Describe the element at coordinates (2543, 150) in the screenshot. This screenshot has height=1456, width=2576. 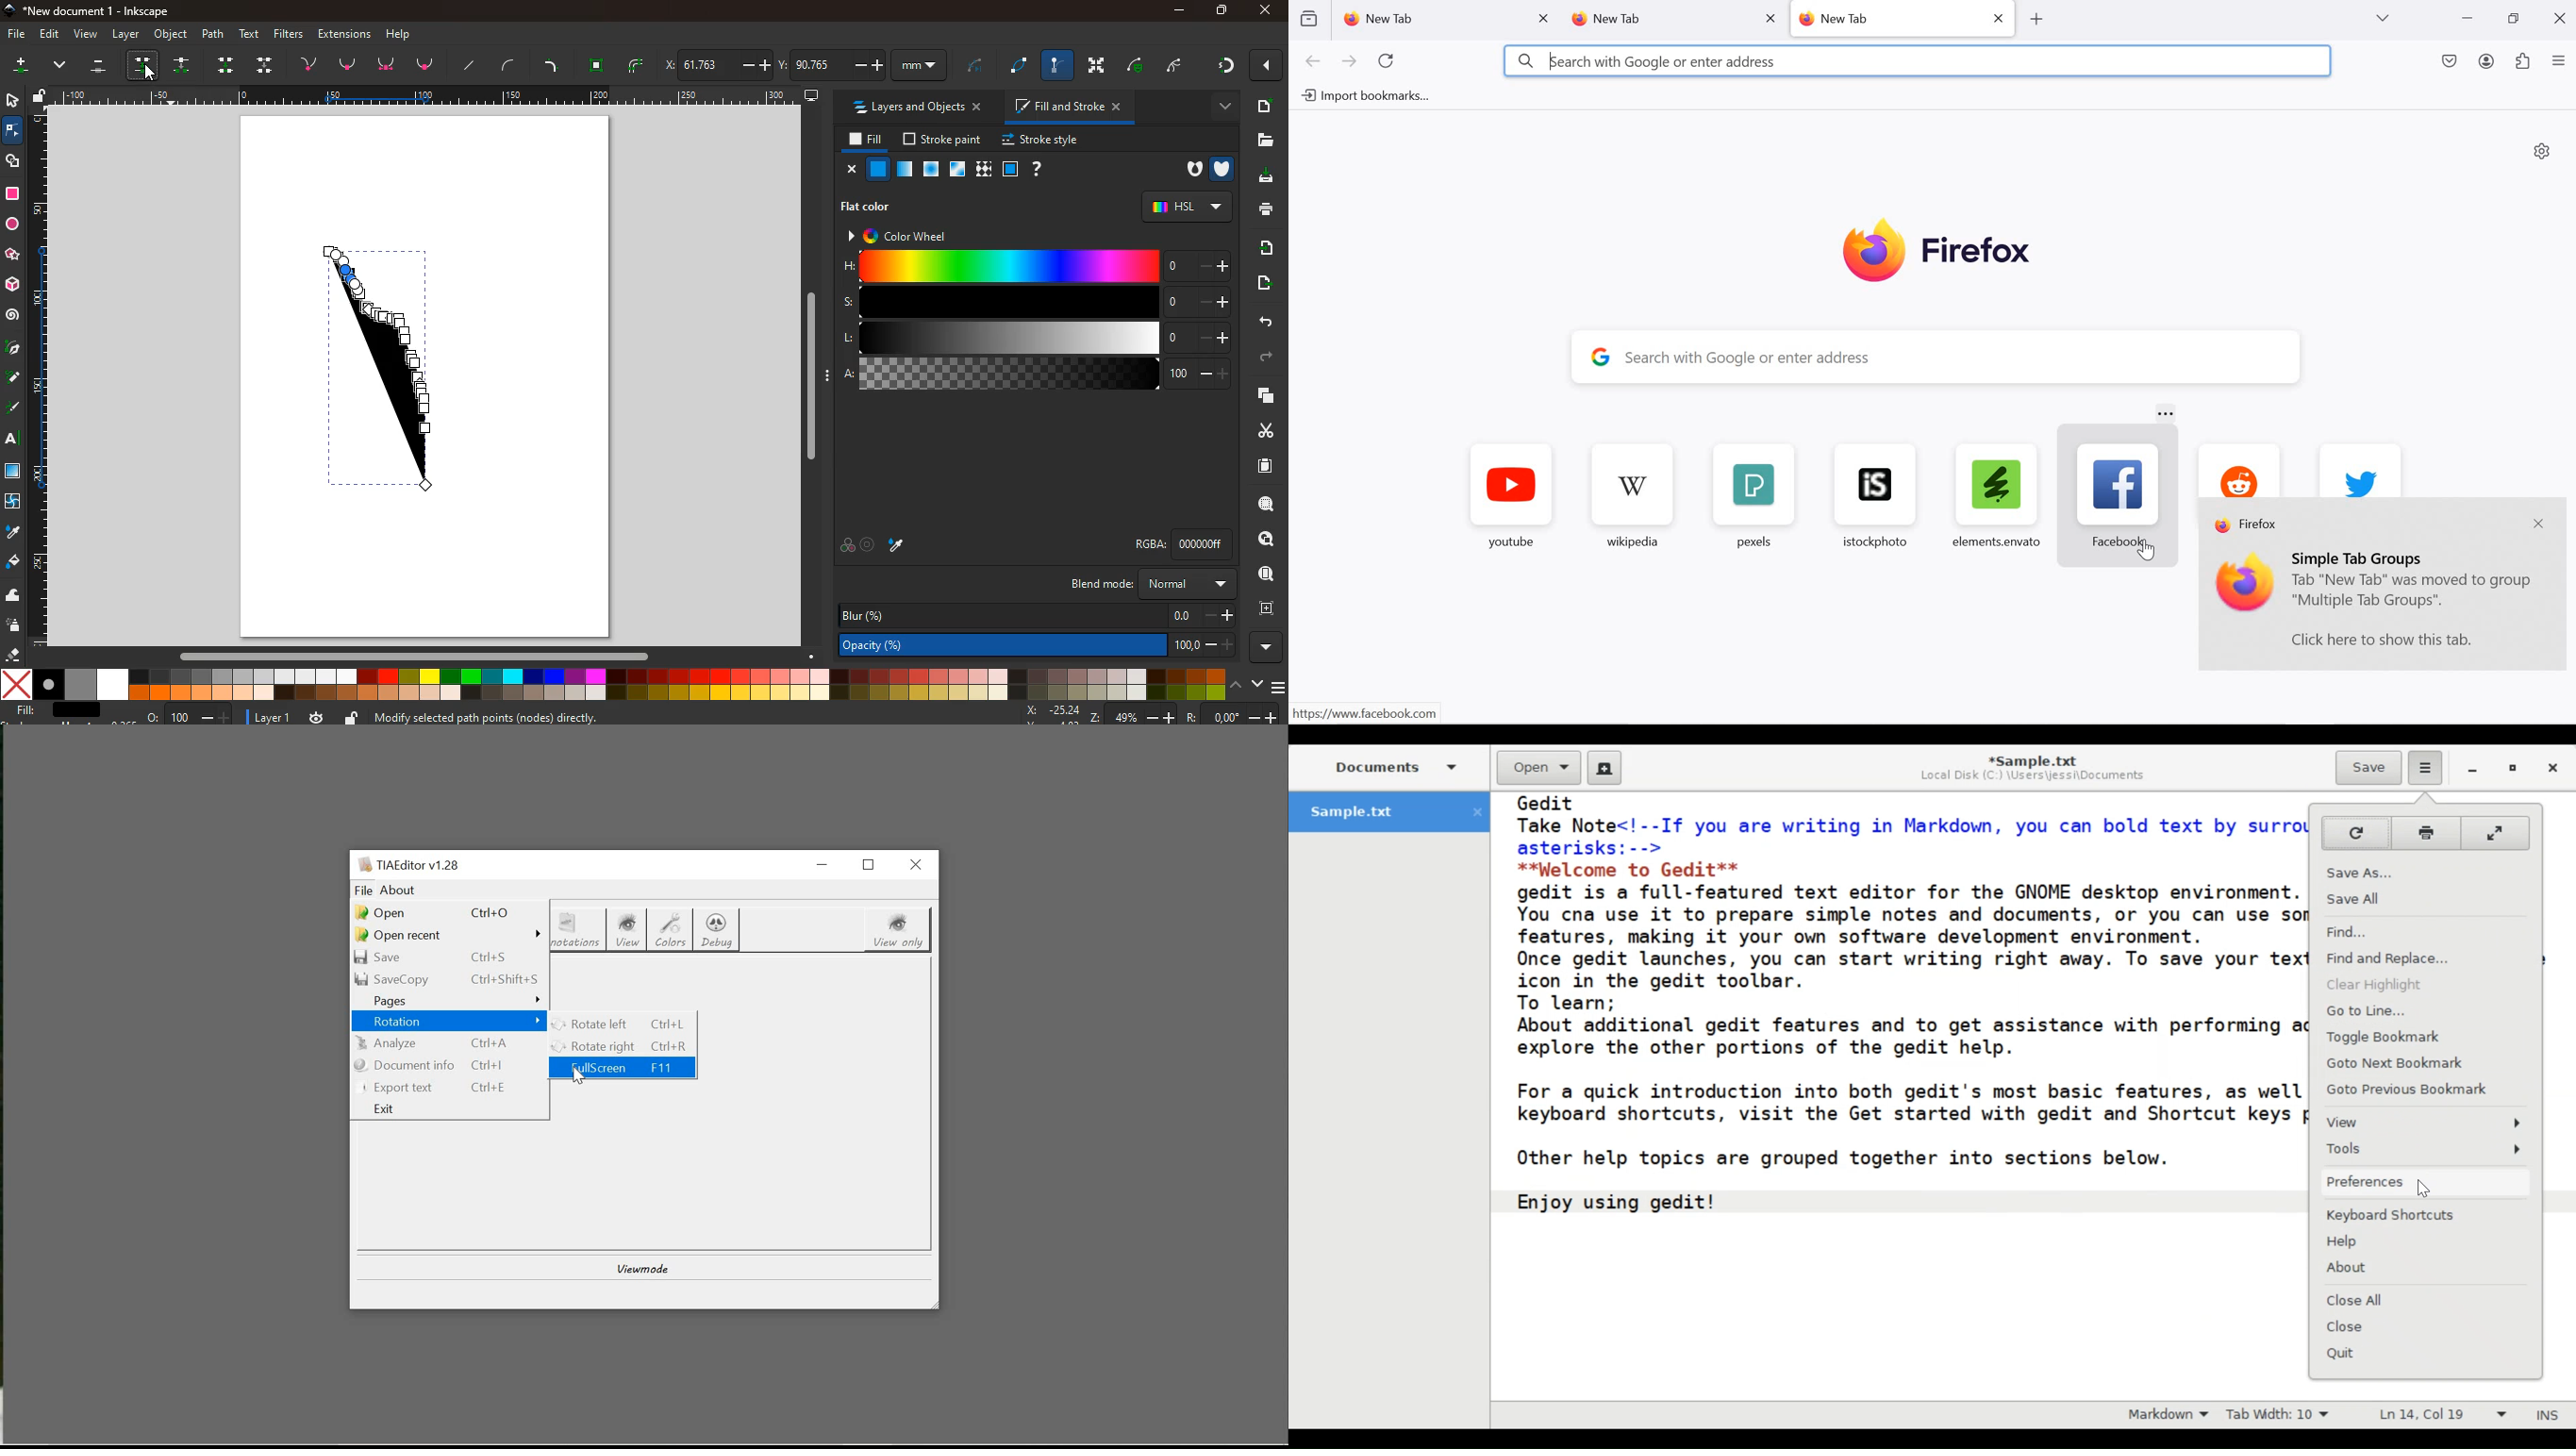
I see `personalize new tab` at that location.